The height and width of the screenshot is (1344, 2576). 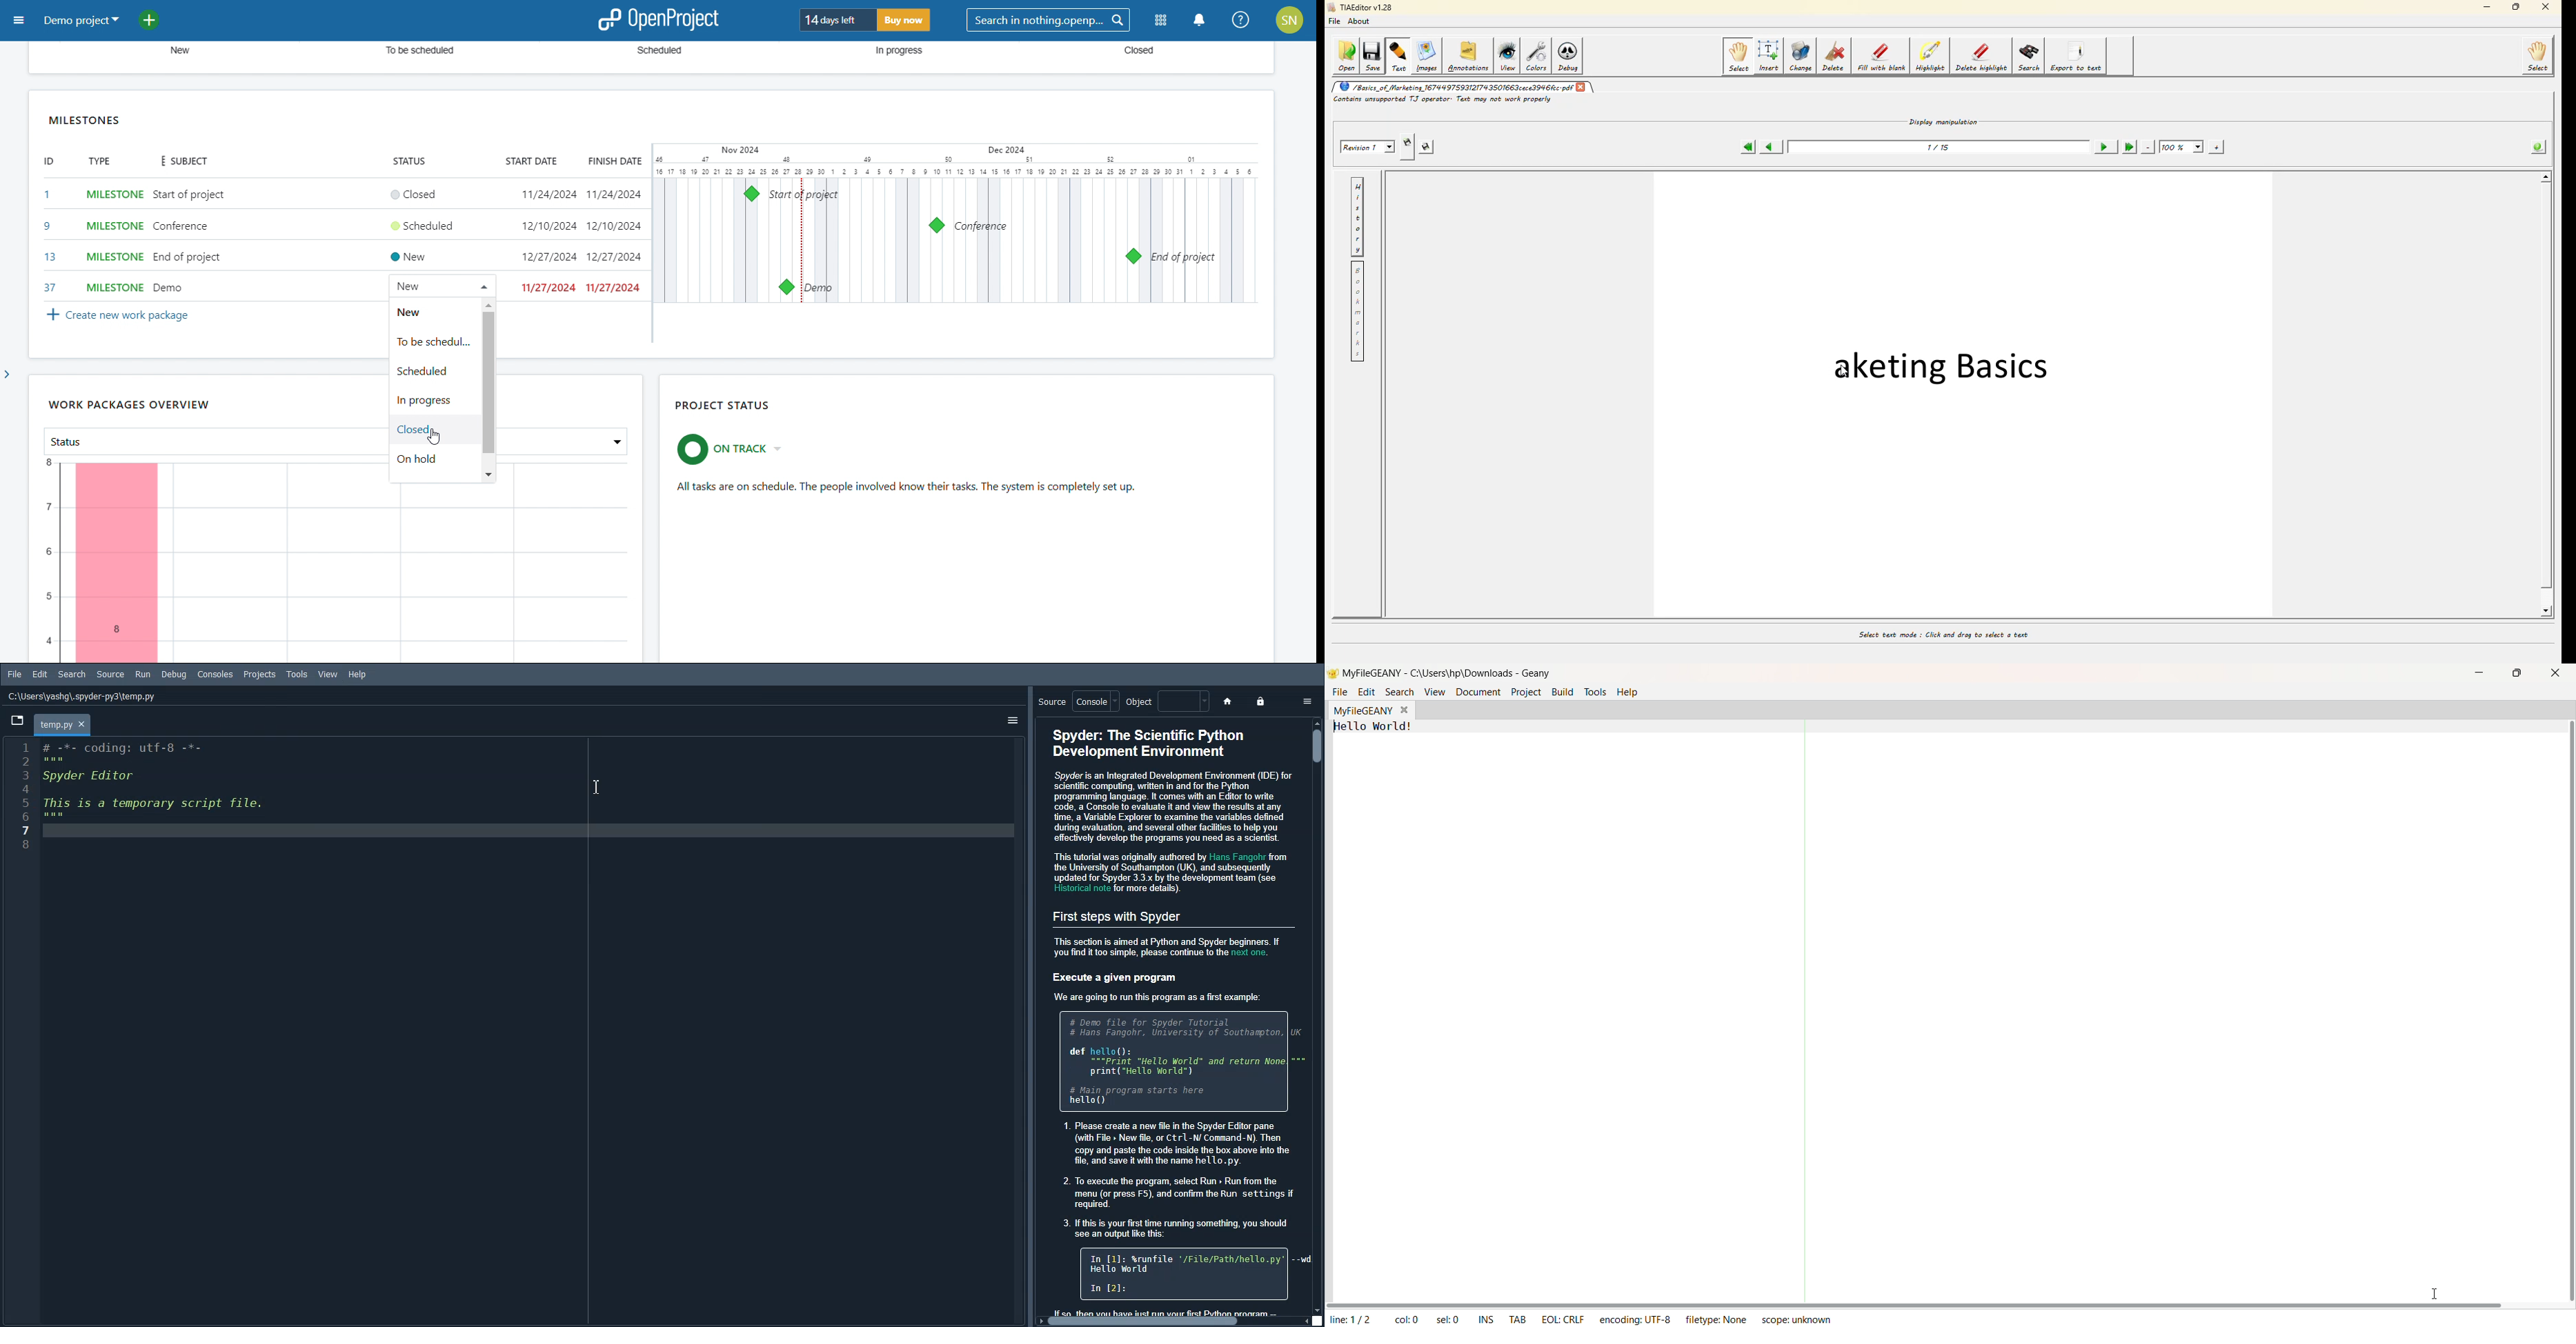 I want to click on search, so click(x=1049, y=21).